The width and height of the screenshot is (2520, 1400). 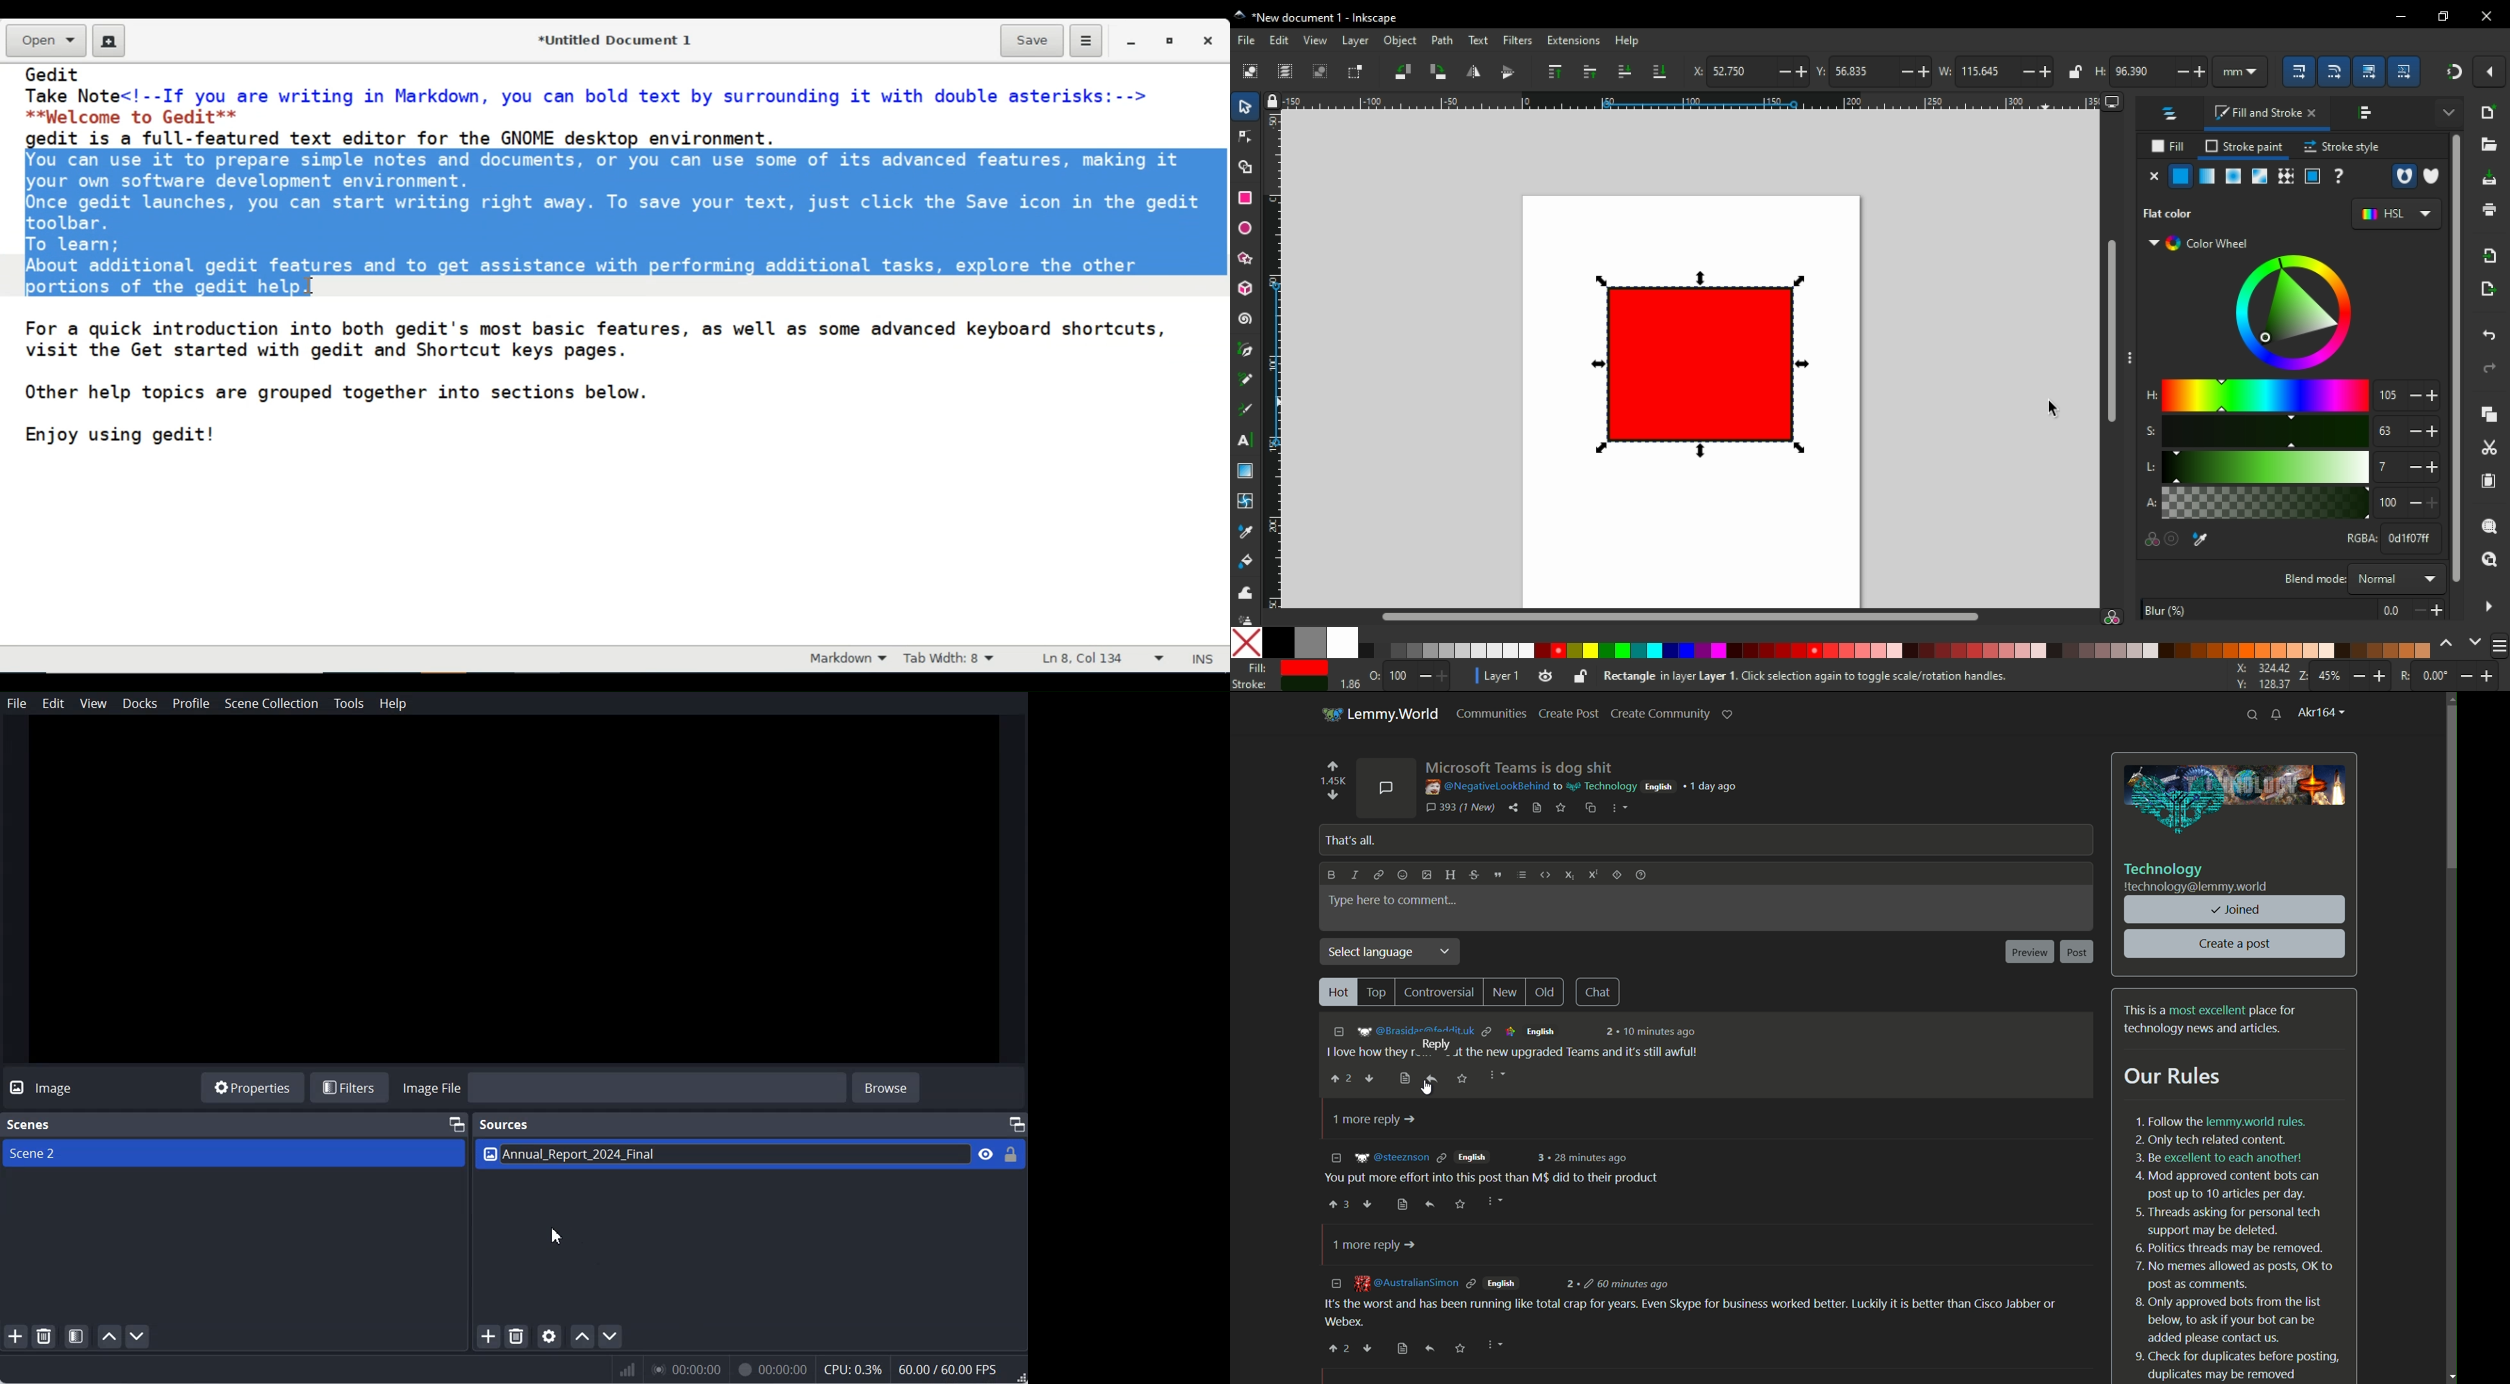 What do you see at coordinates (2429, 609) in the screenshot?
I see `increase/decrease` at bounding box center [2429, 609].